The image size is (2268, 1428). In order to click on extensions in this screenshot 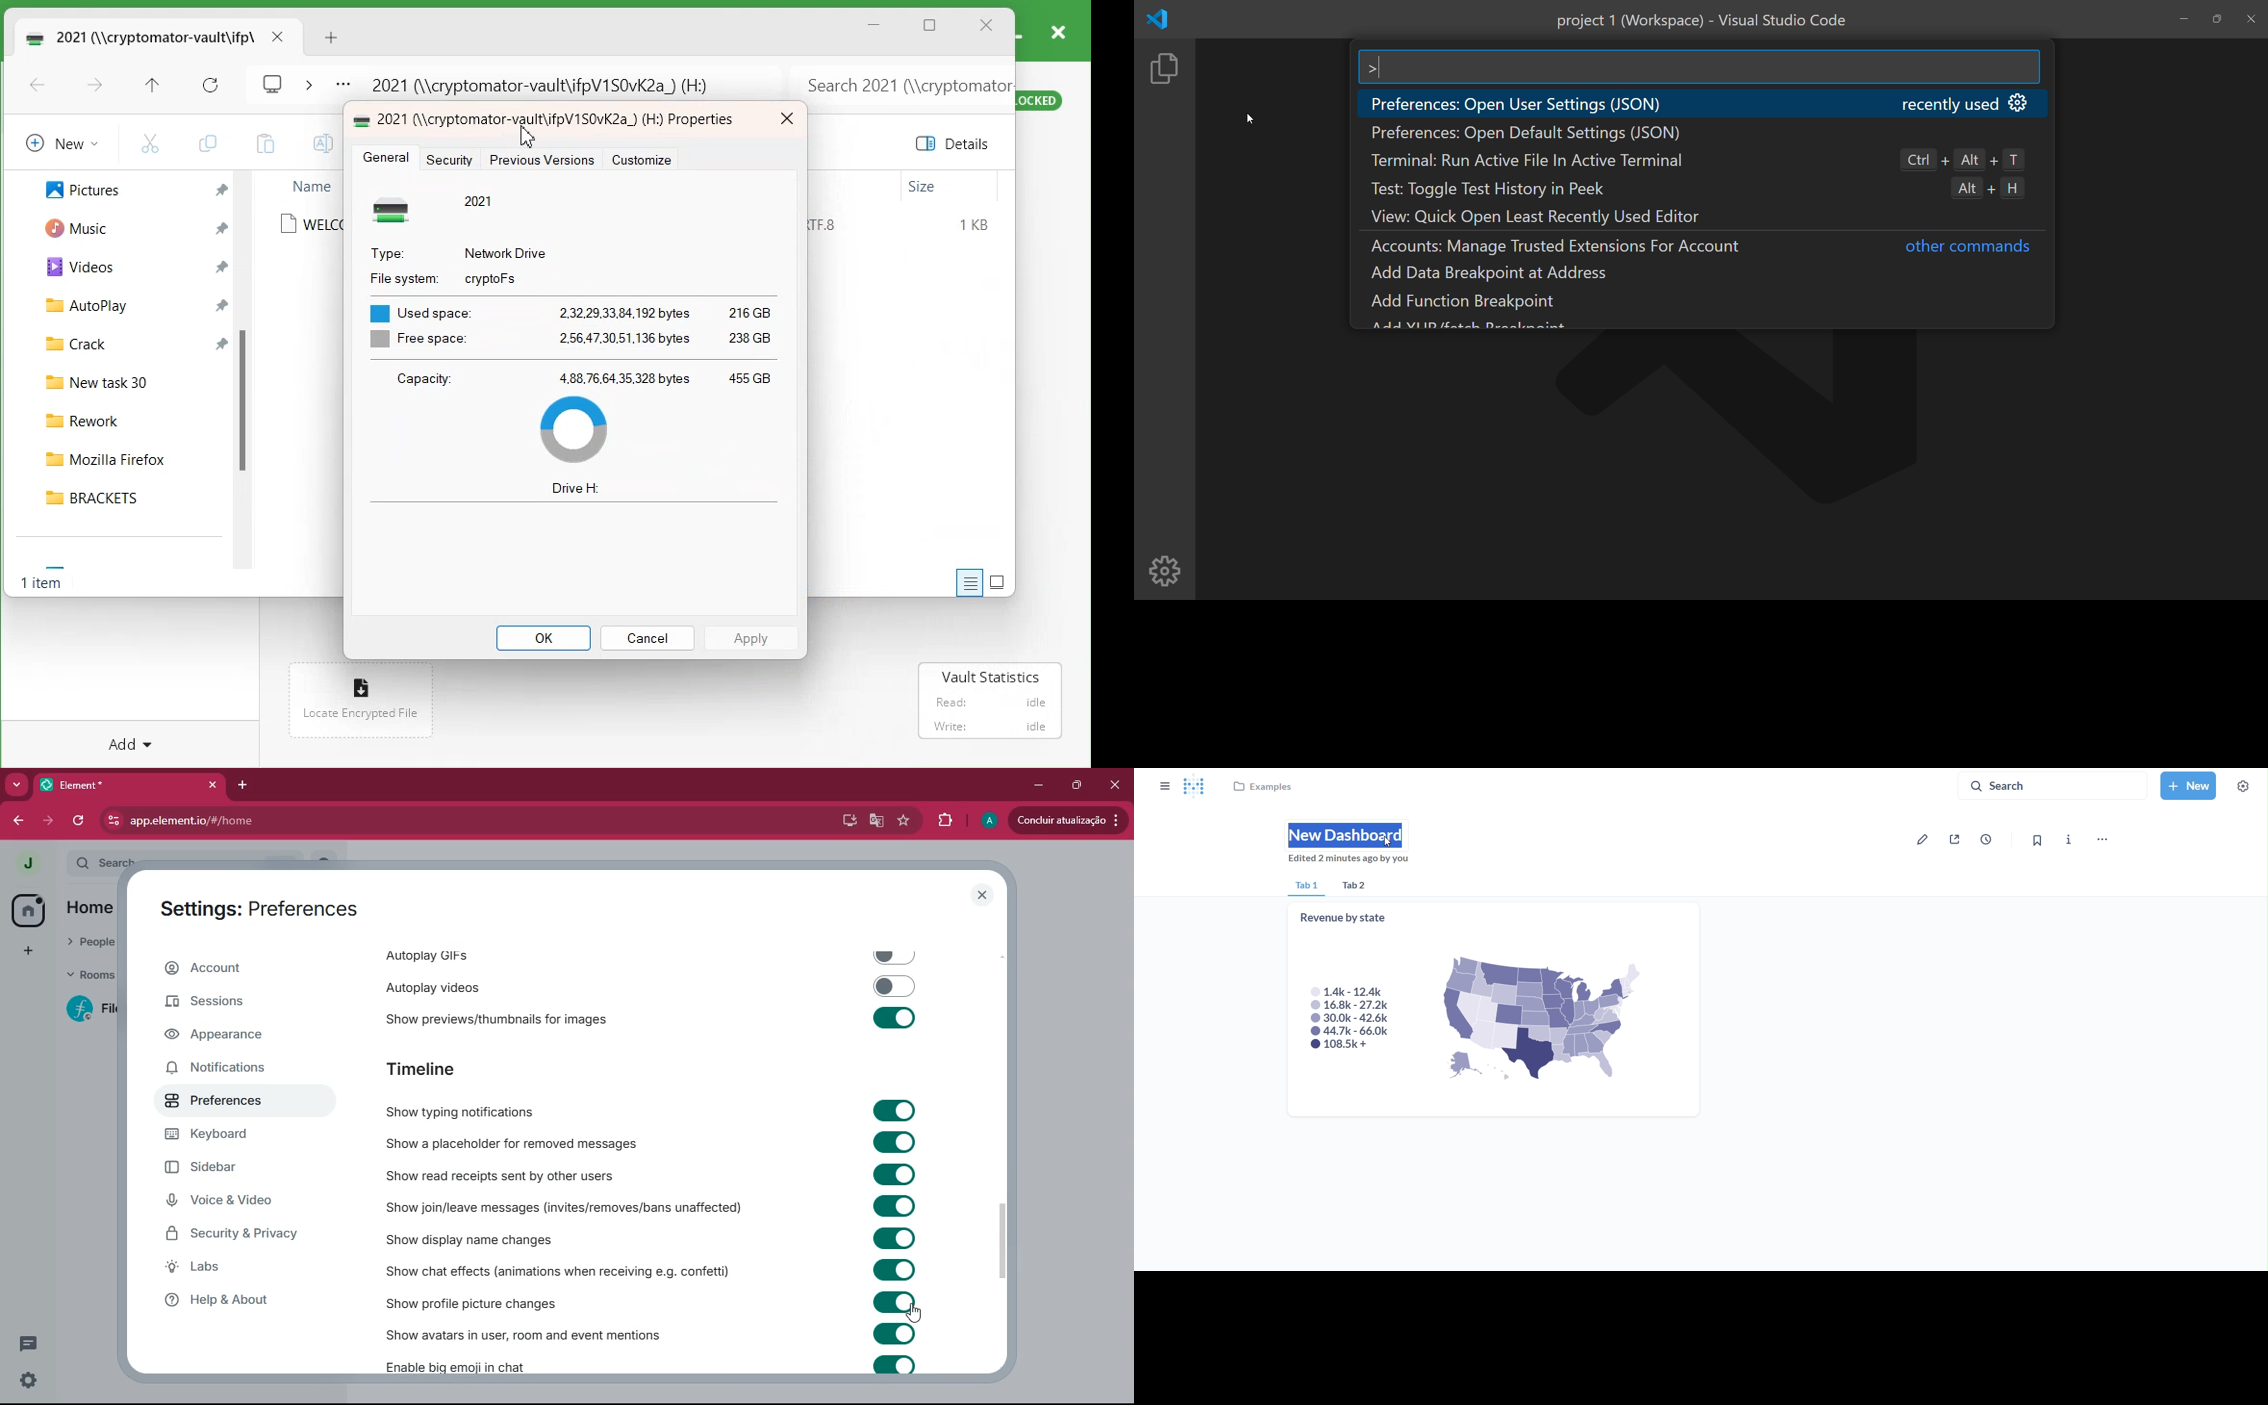, I will do `click(945, 820)`.